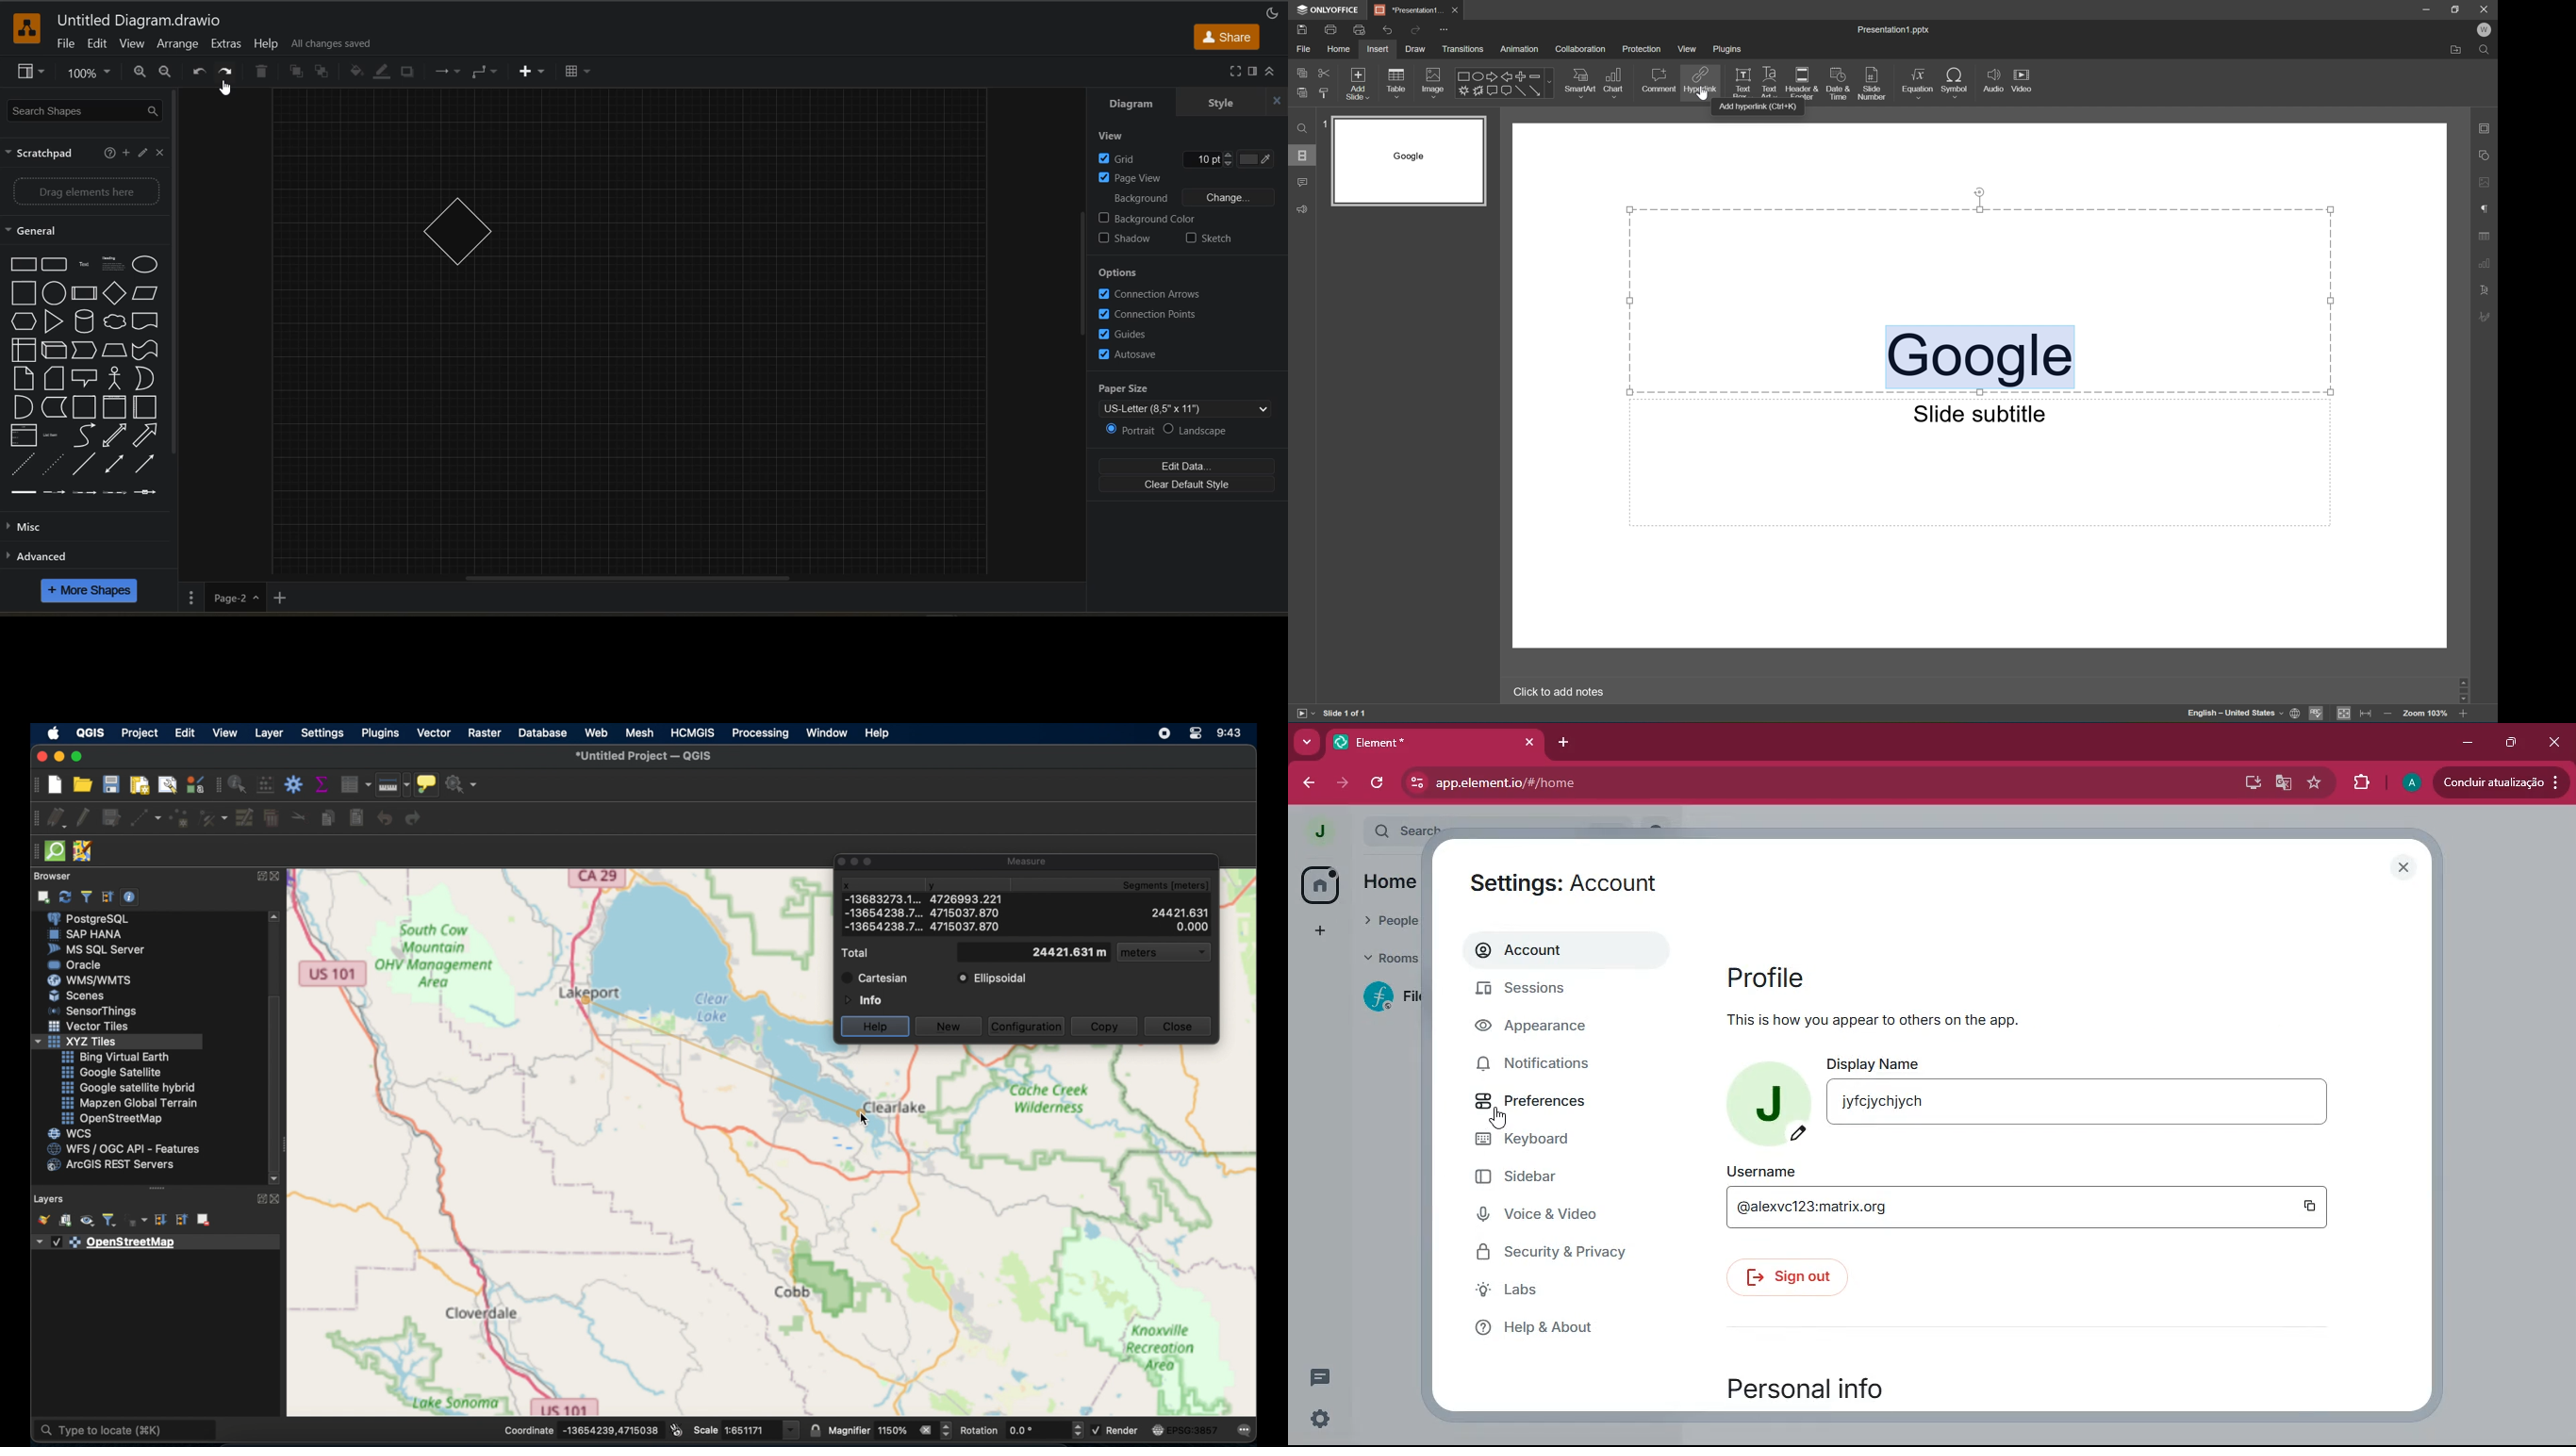 The width and height of the screenshot is (2576, 1456). Describe the element at coordinates (1387, 32) in the screenshot. I see `Undo` at that location.